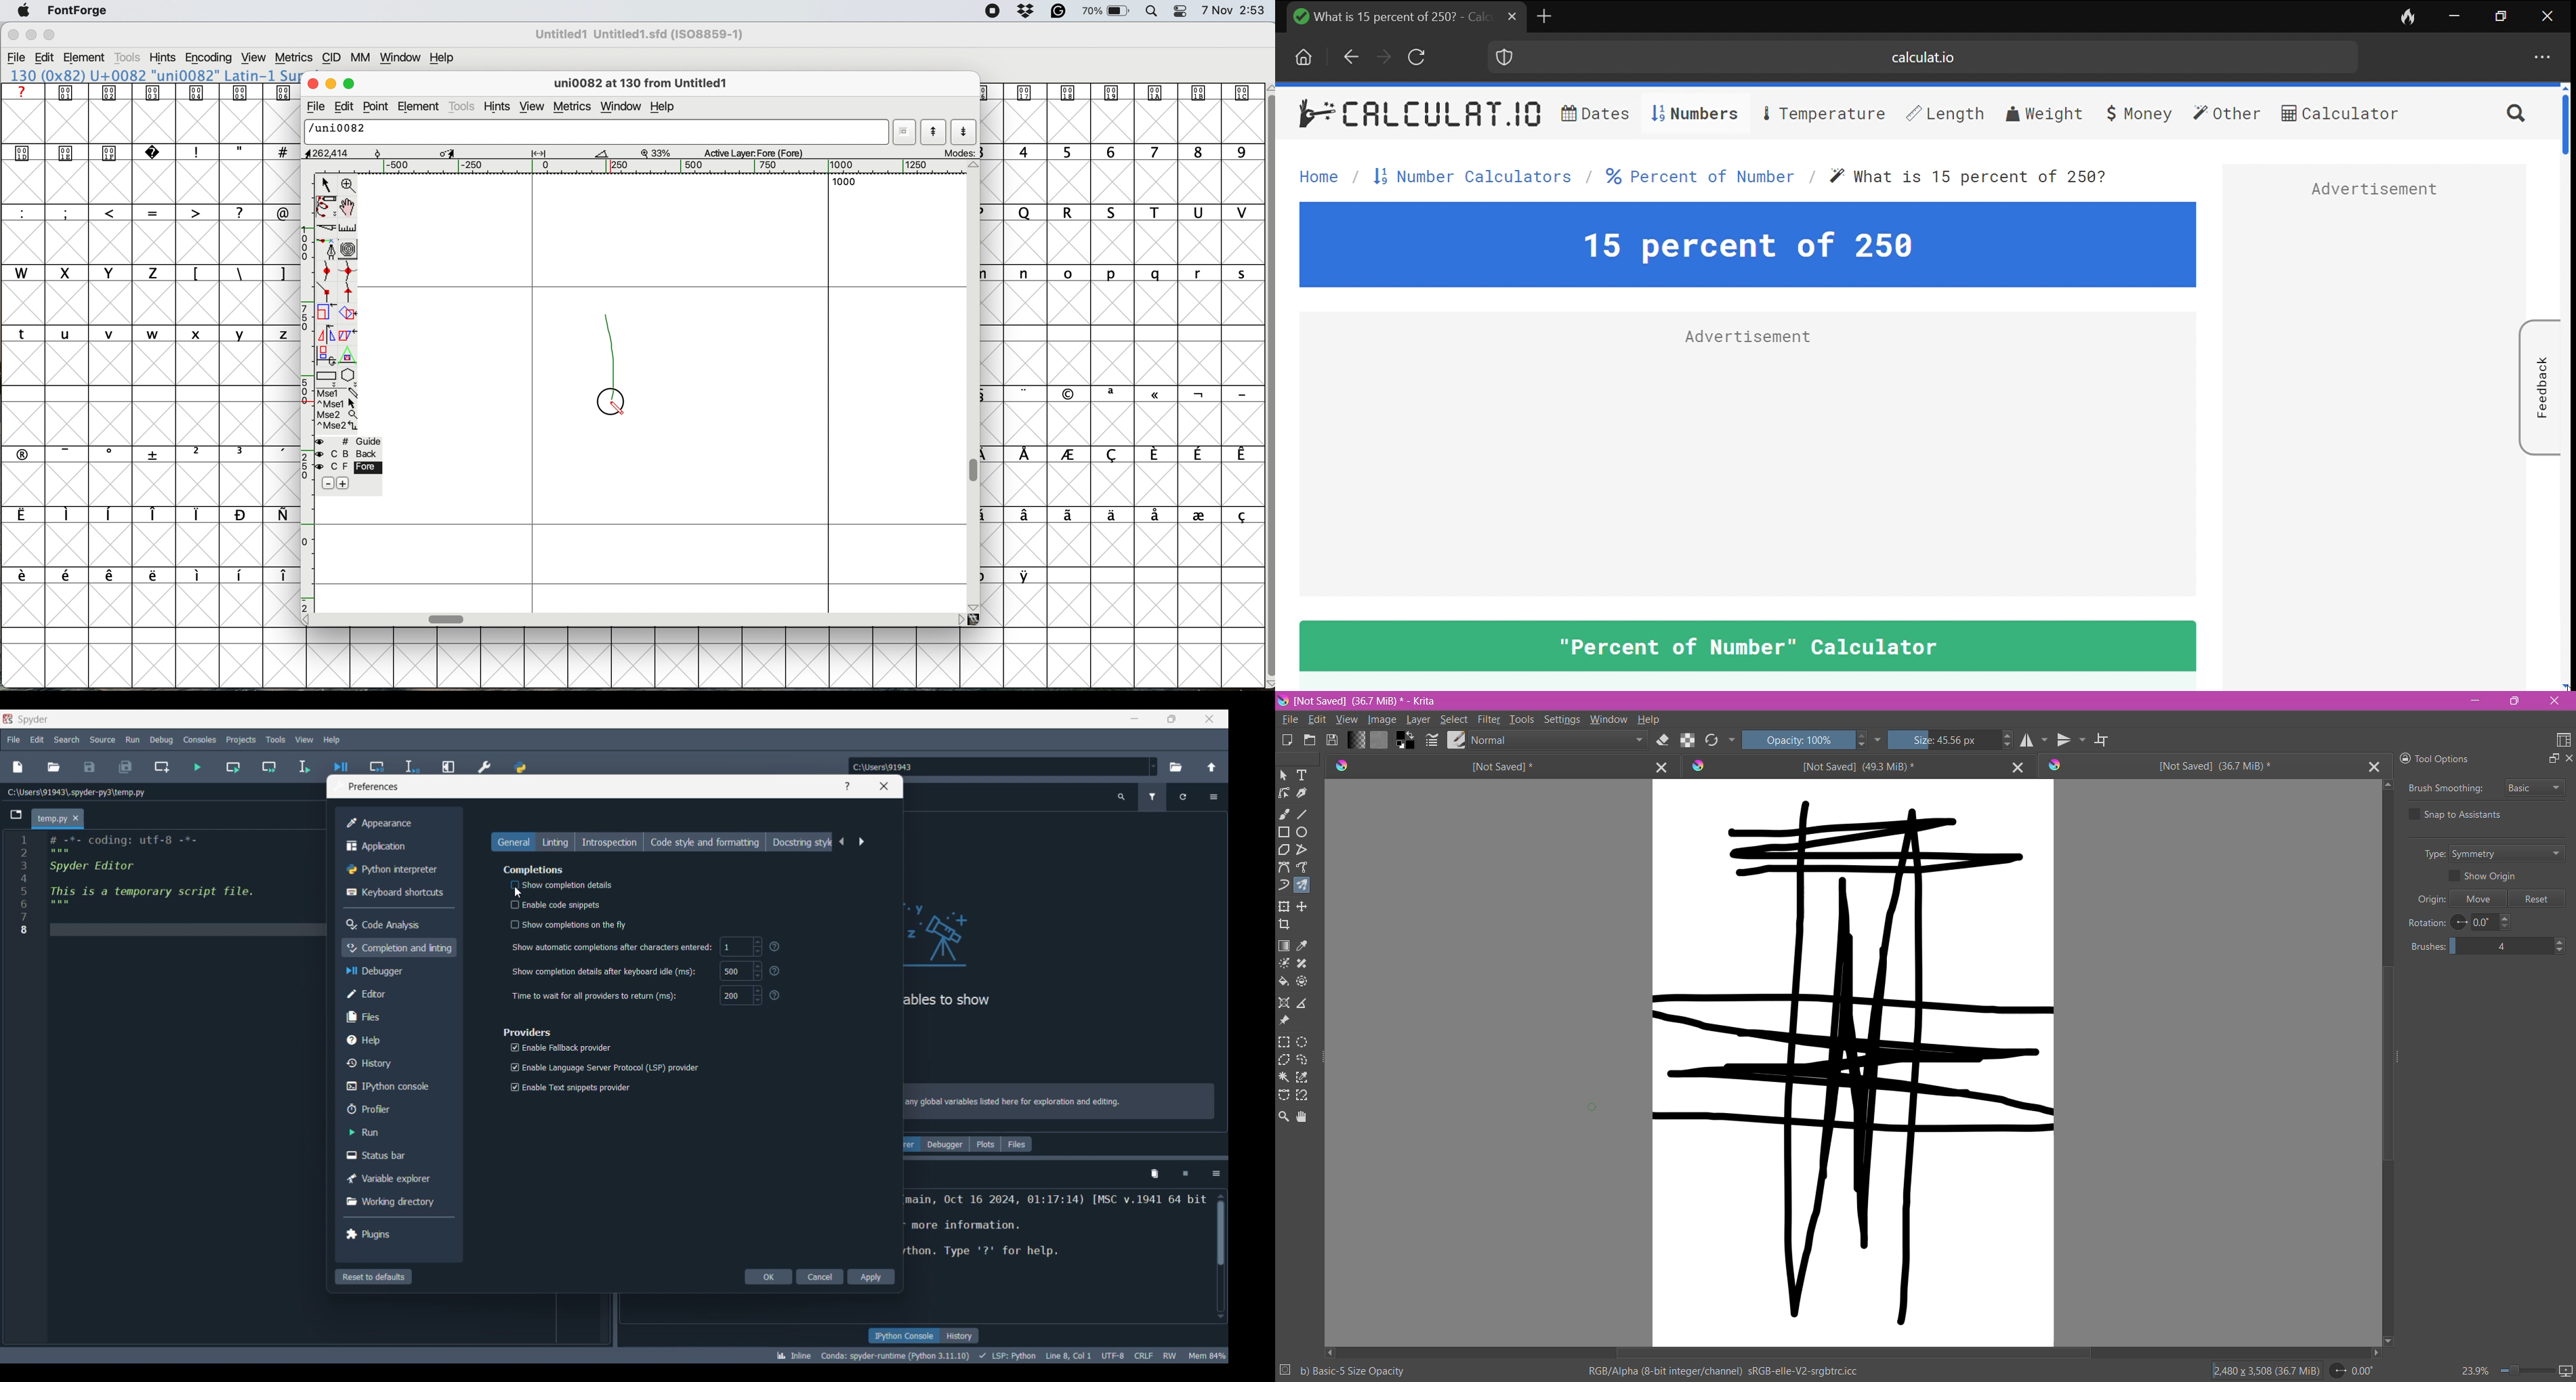  Describe the element at coordinates (397, 994) in the screenshot. I see `Editor` at that location.